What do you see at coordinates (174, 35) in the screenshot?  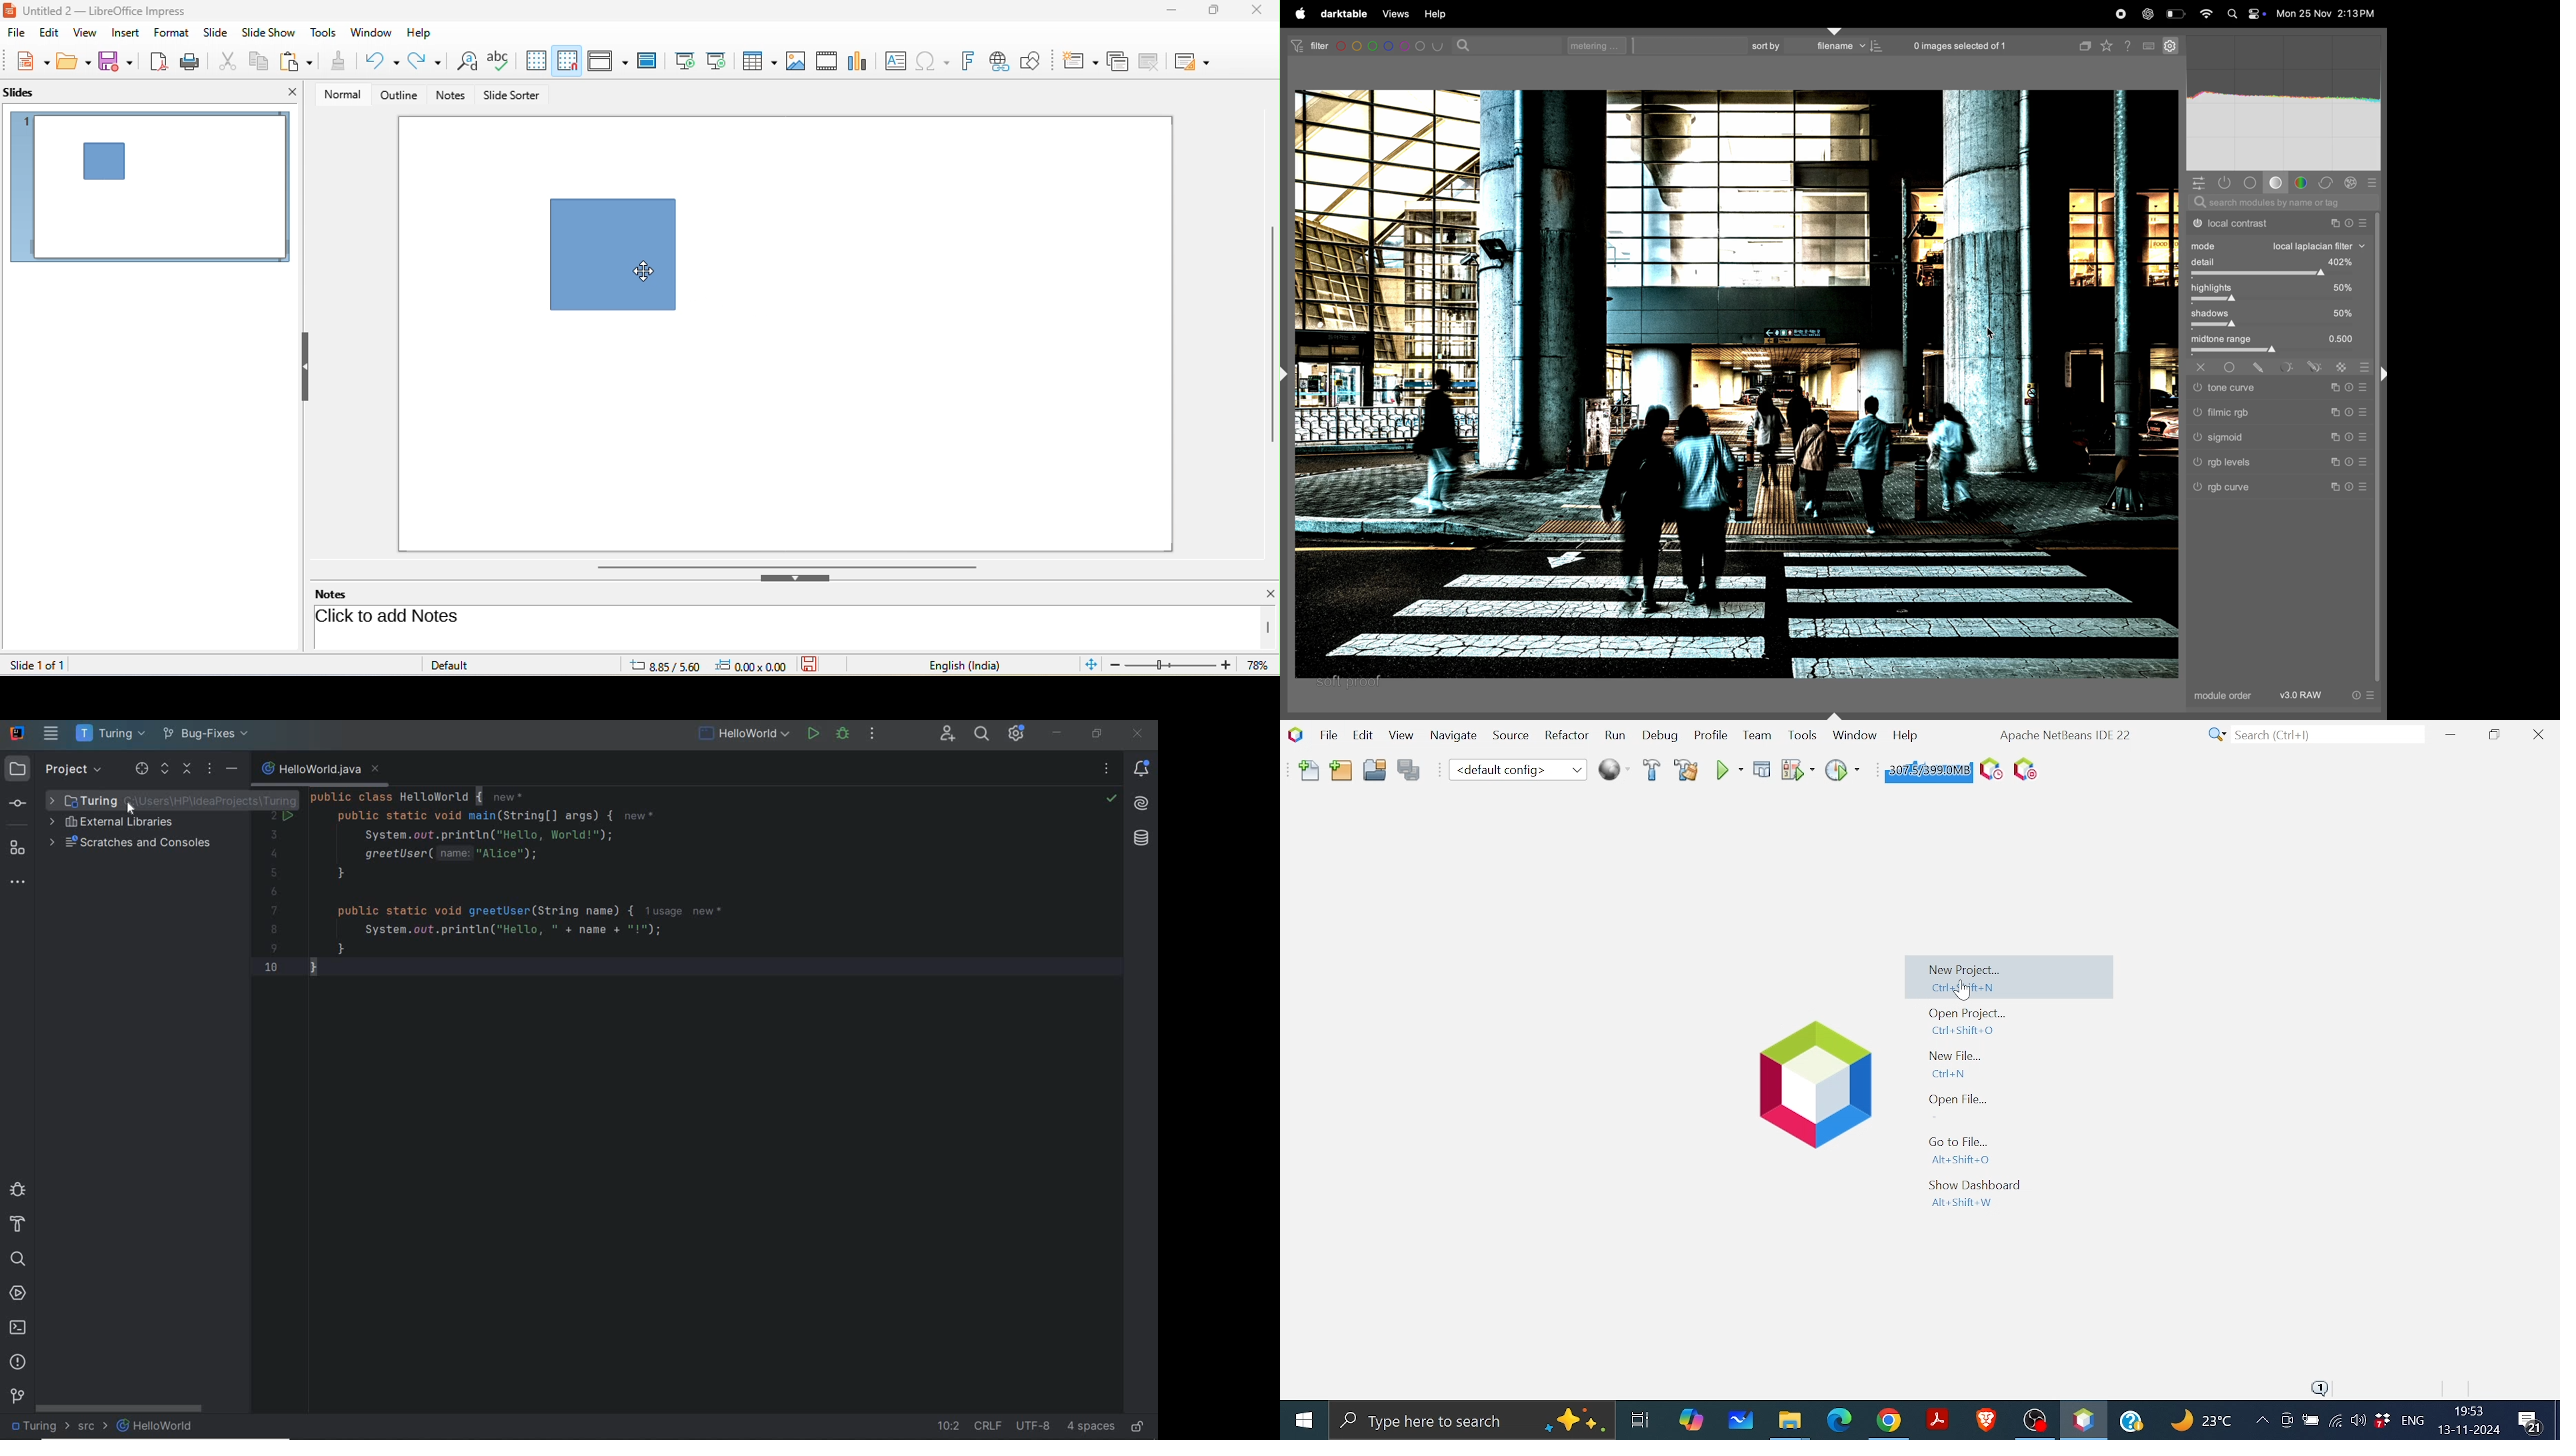 I see `format` at bounding box center [174, 35].